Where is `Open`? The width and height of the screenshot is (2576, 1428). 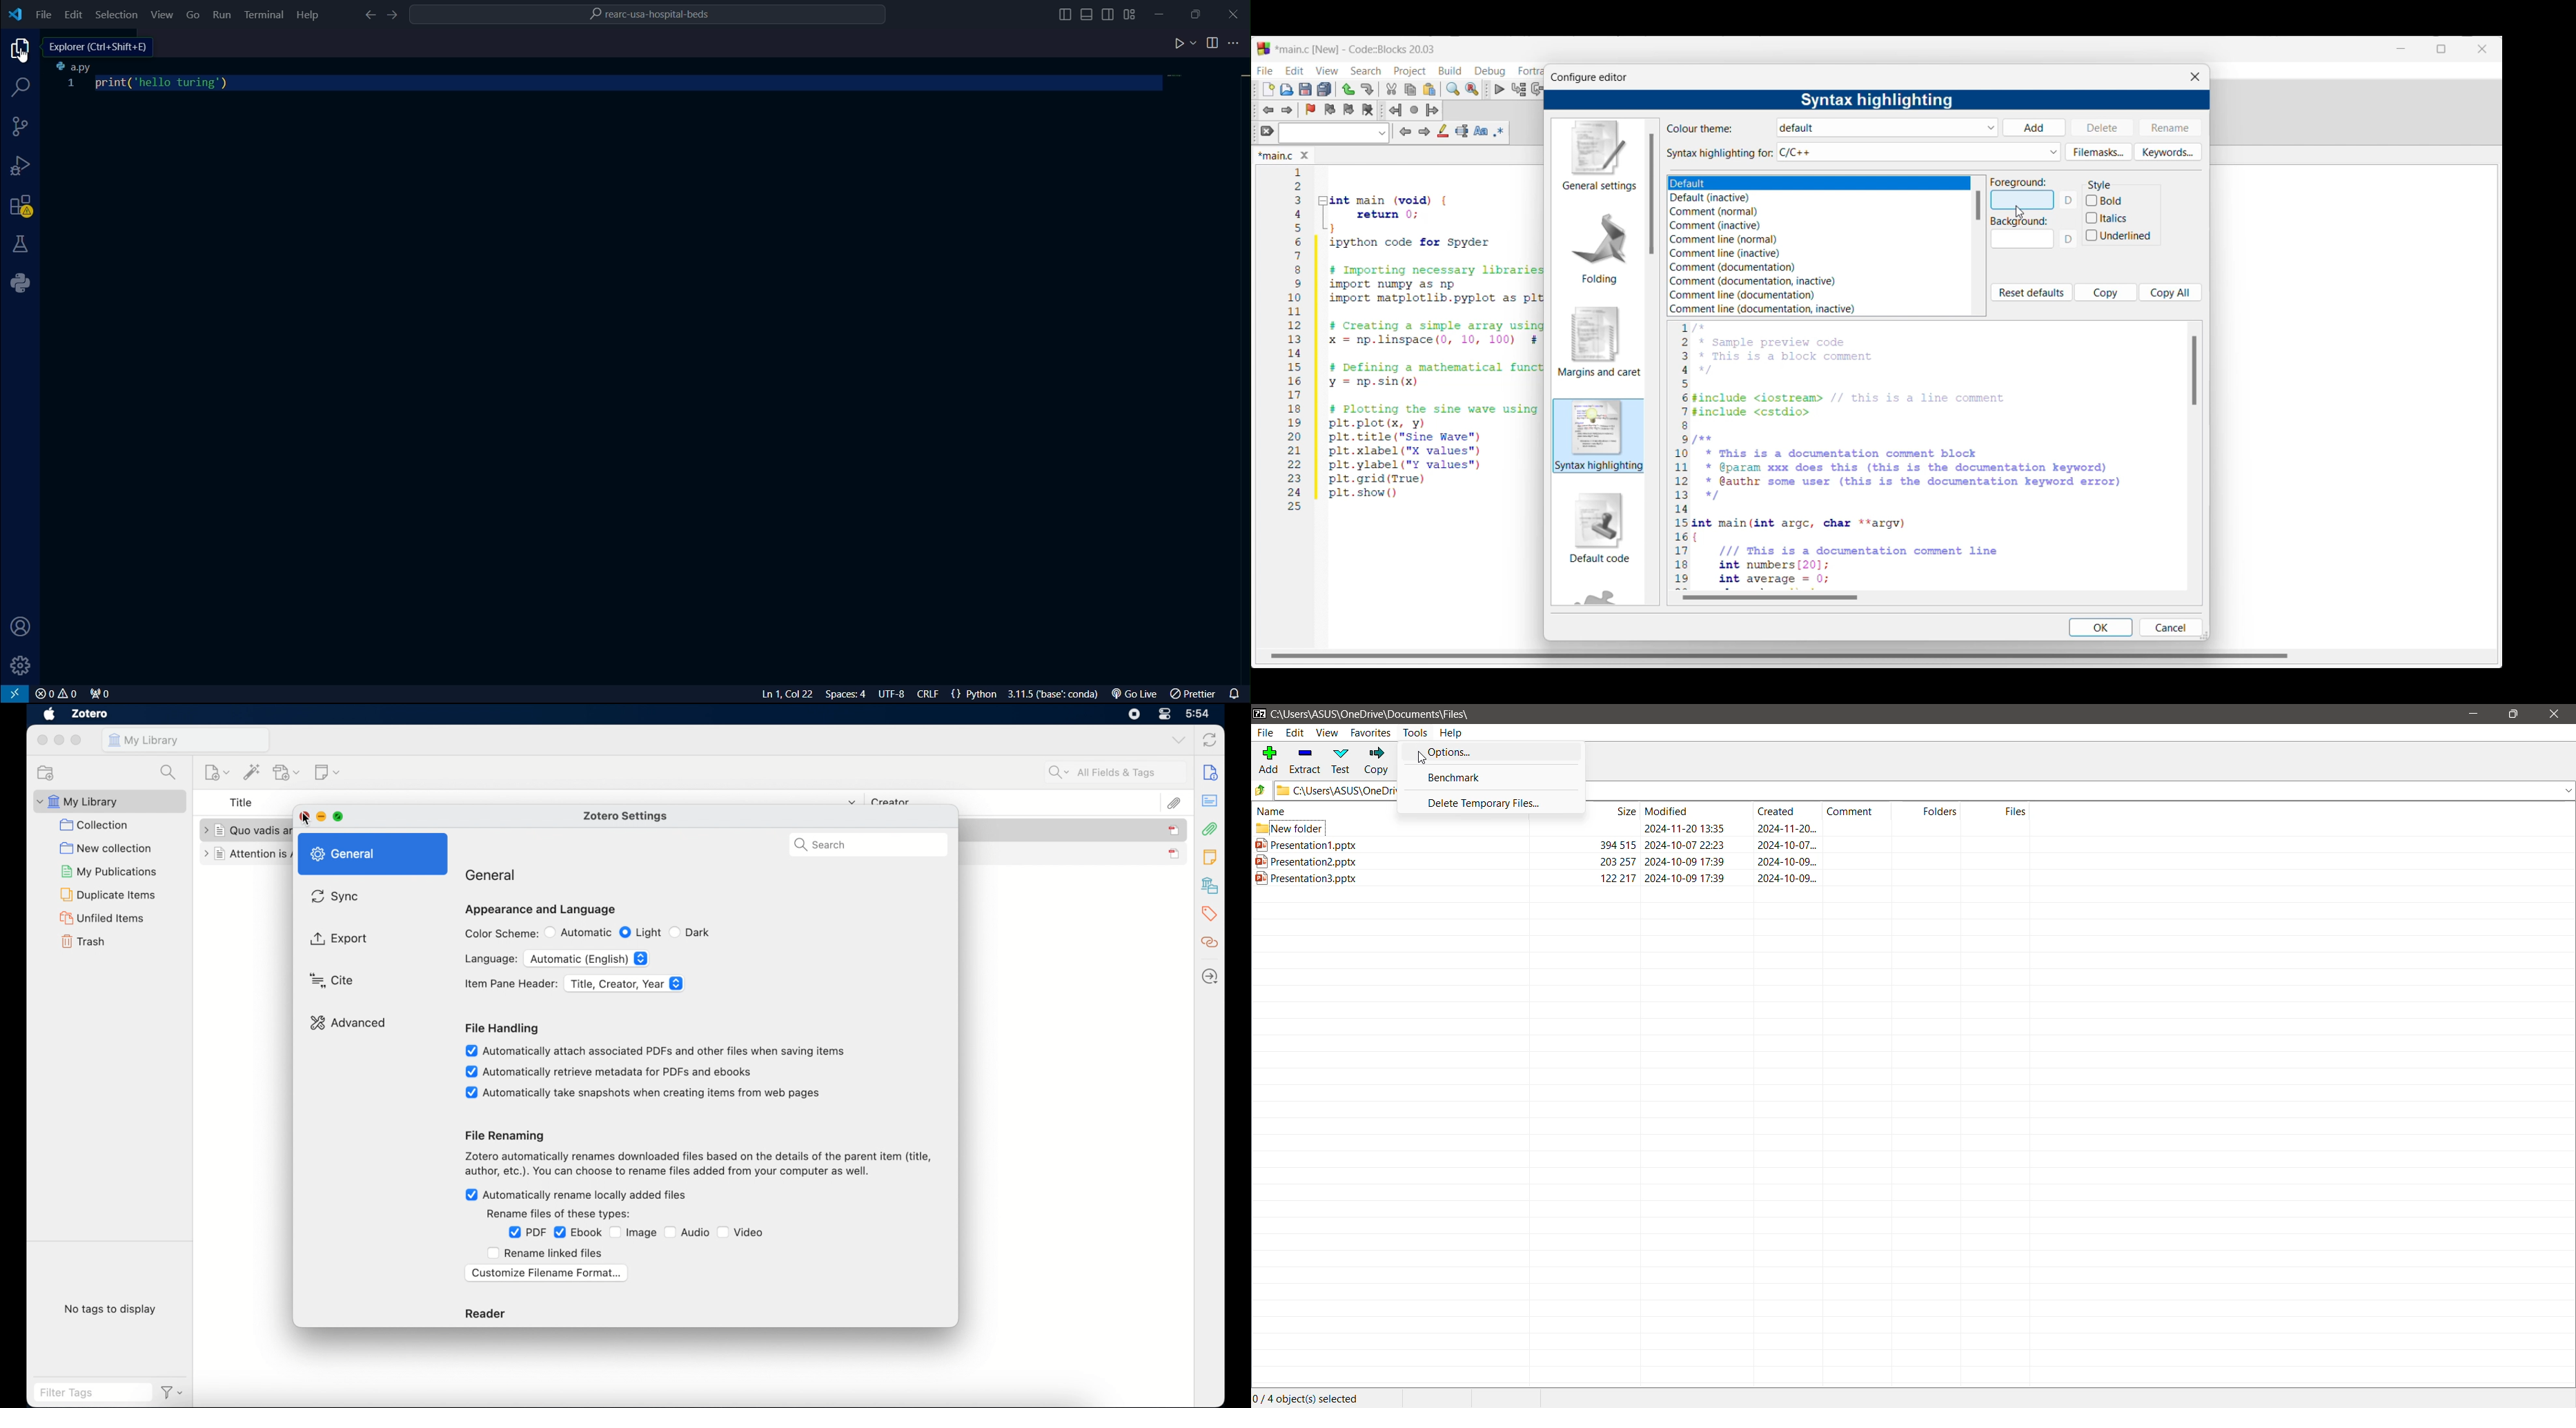 Open is located at coordinates (1287, 89).